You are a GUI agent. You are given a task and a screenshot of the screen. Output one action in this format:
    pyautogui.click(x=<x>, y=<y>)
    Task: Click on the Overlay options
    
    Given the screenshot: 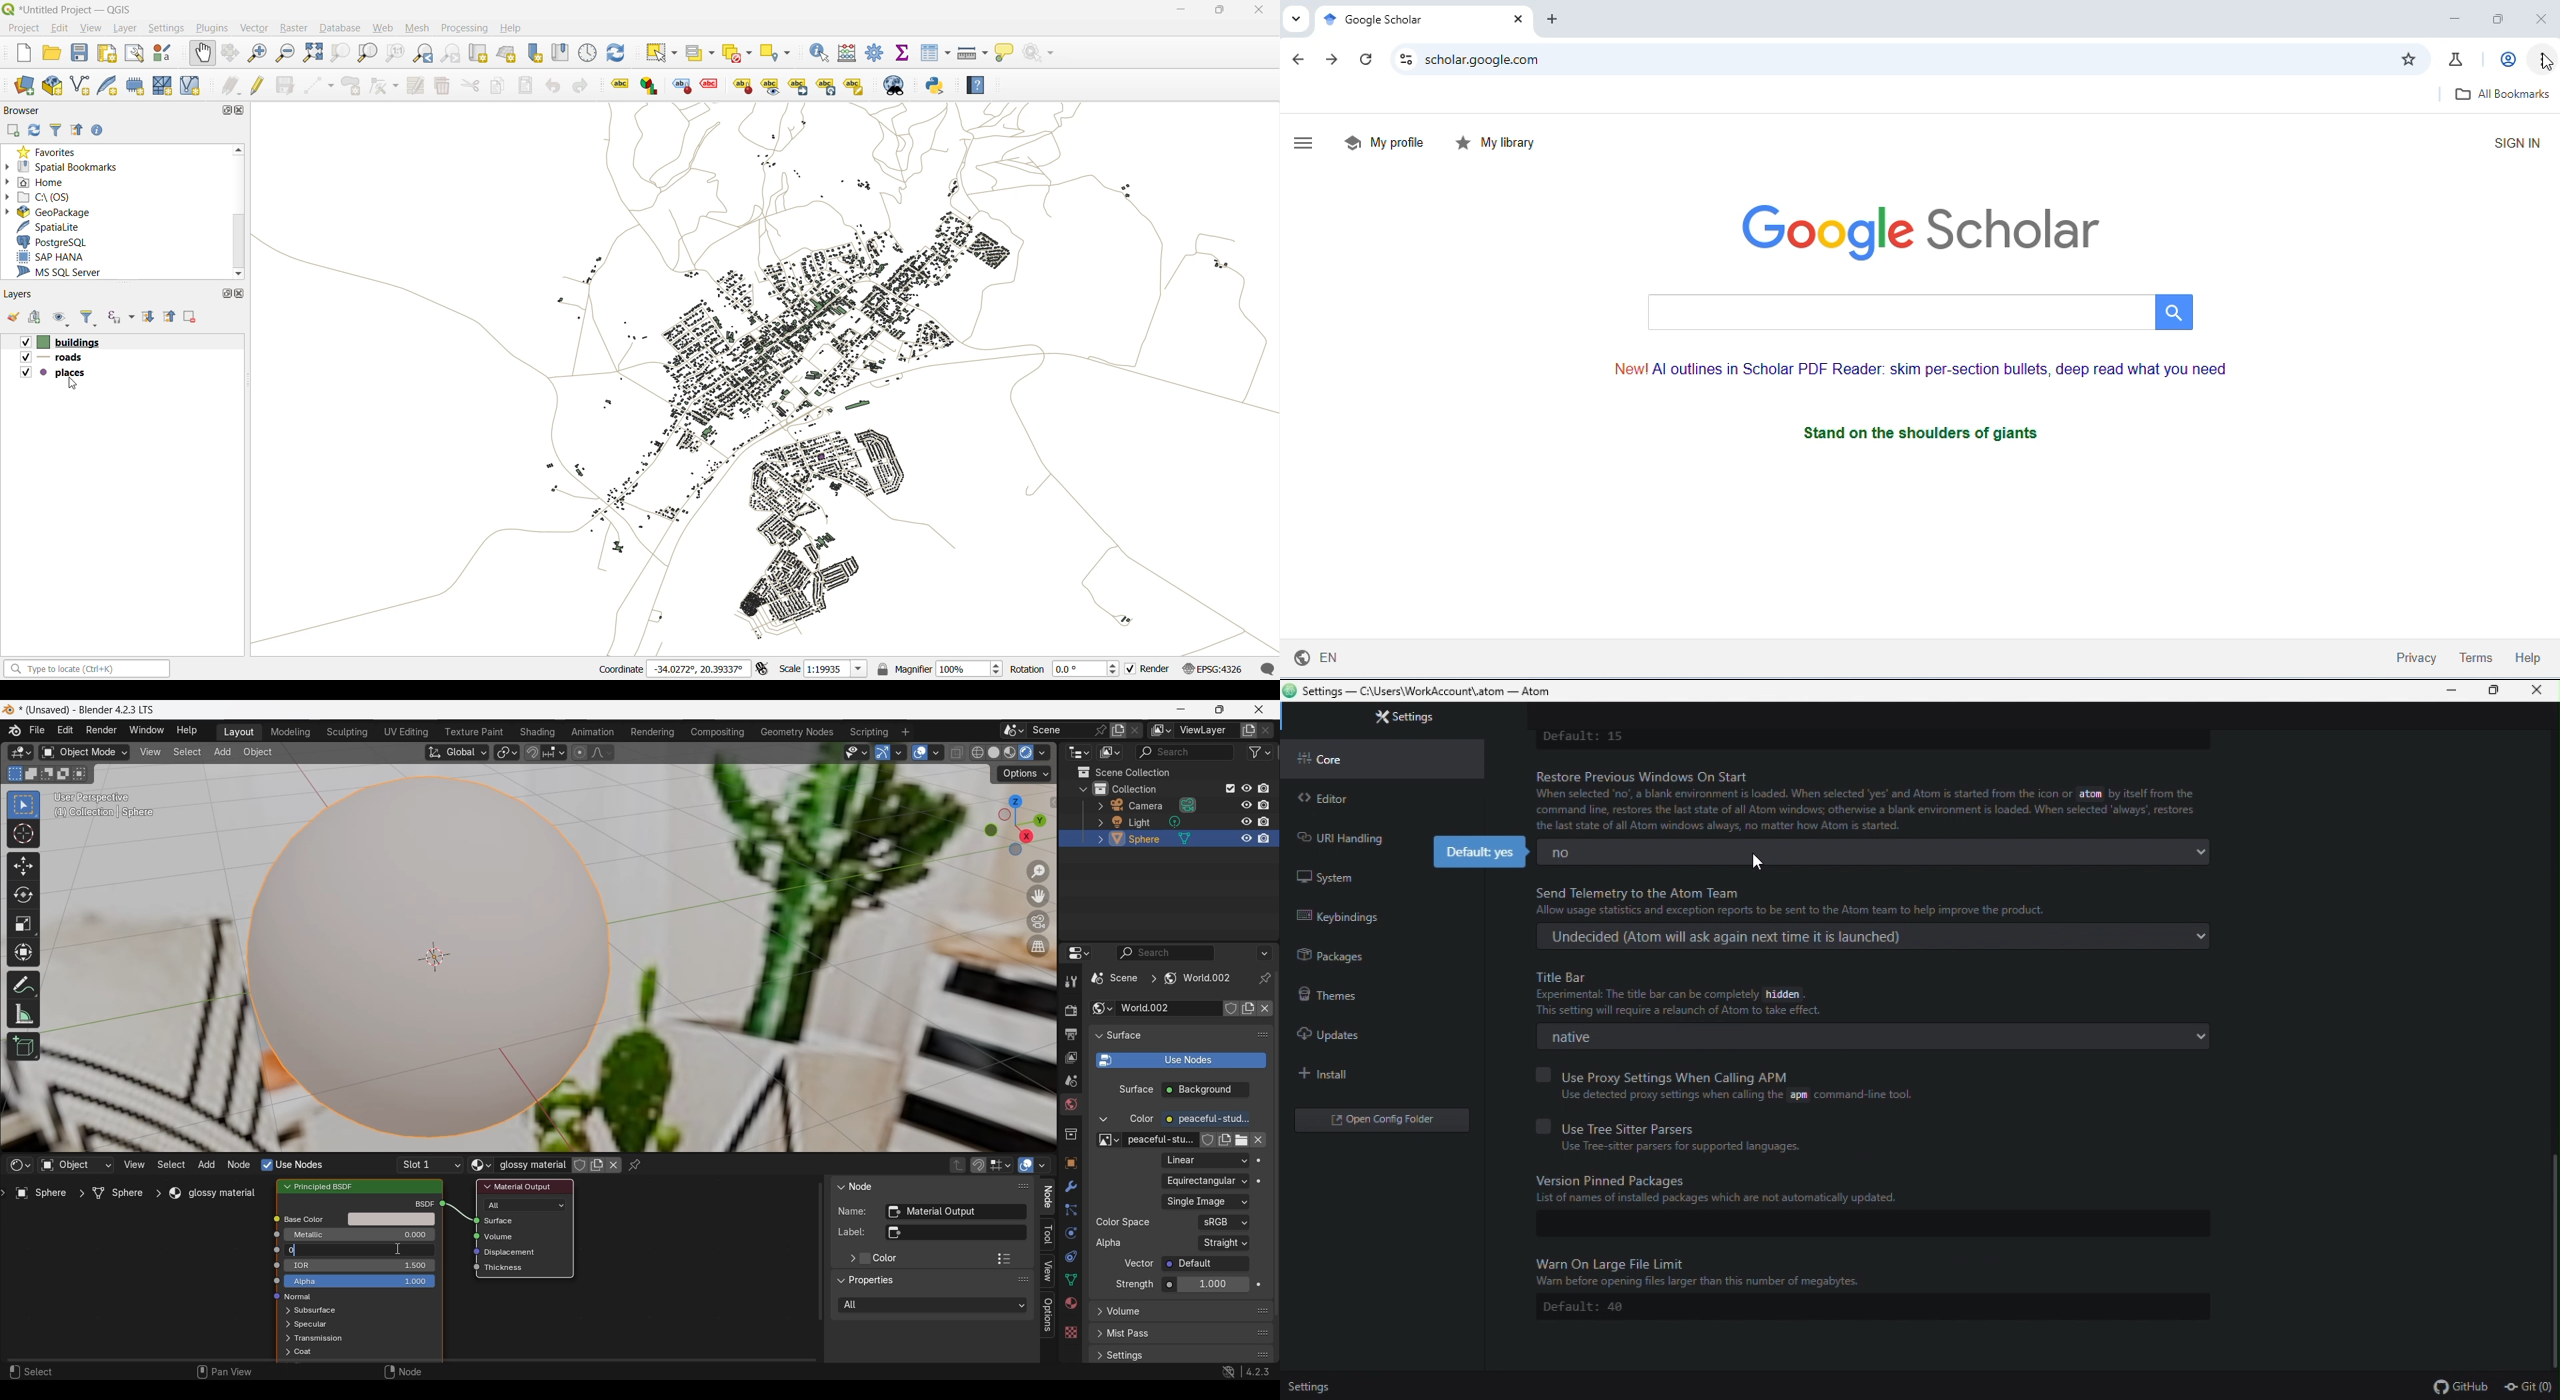 What is the action you would take?
    pyautogui.click(x=936, y=753)
    